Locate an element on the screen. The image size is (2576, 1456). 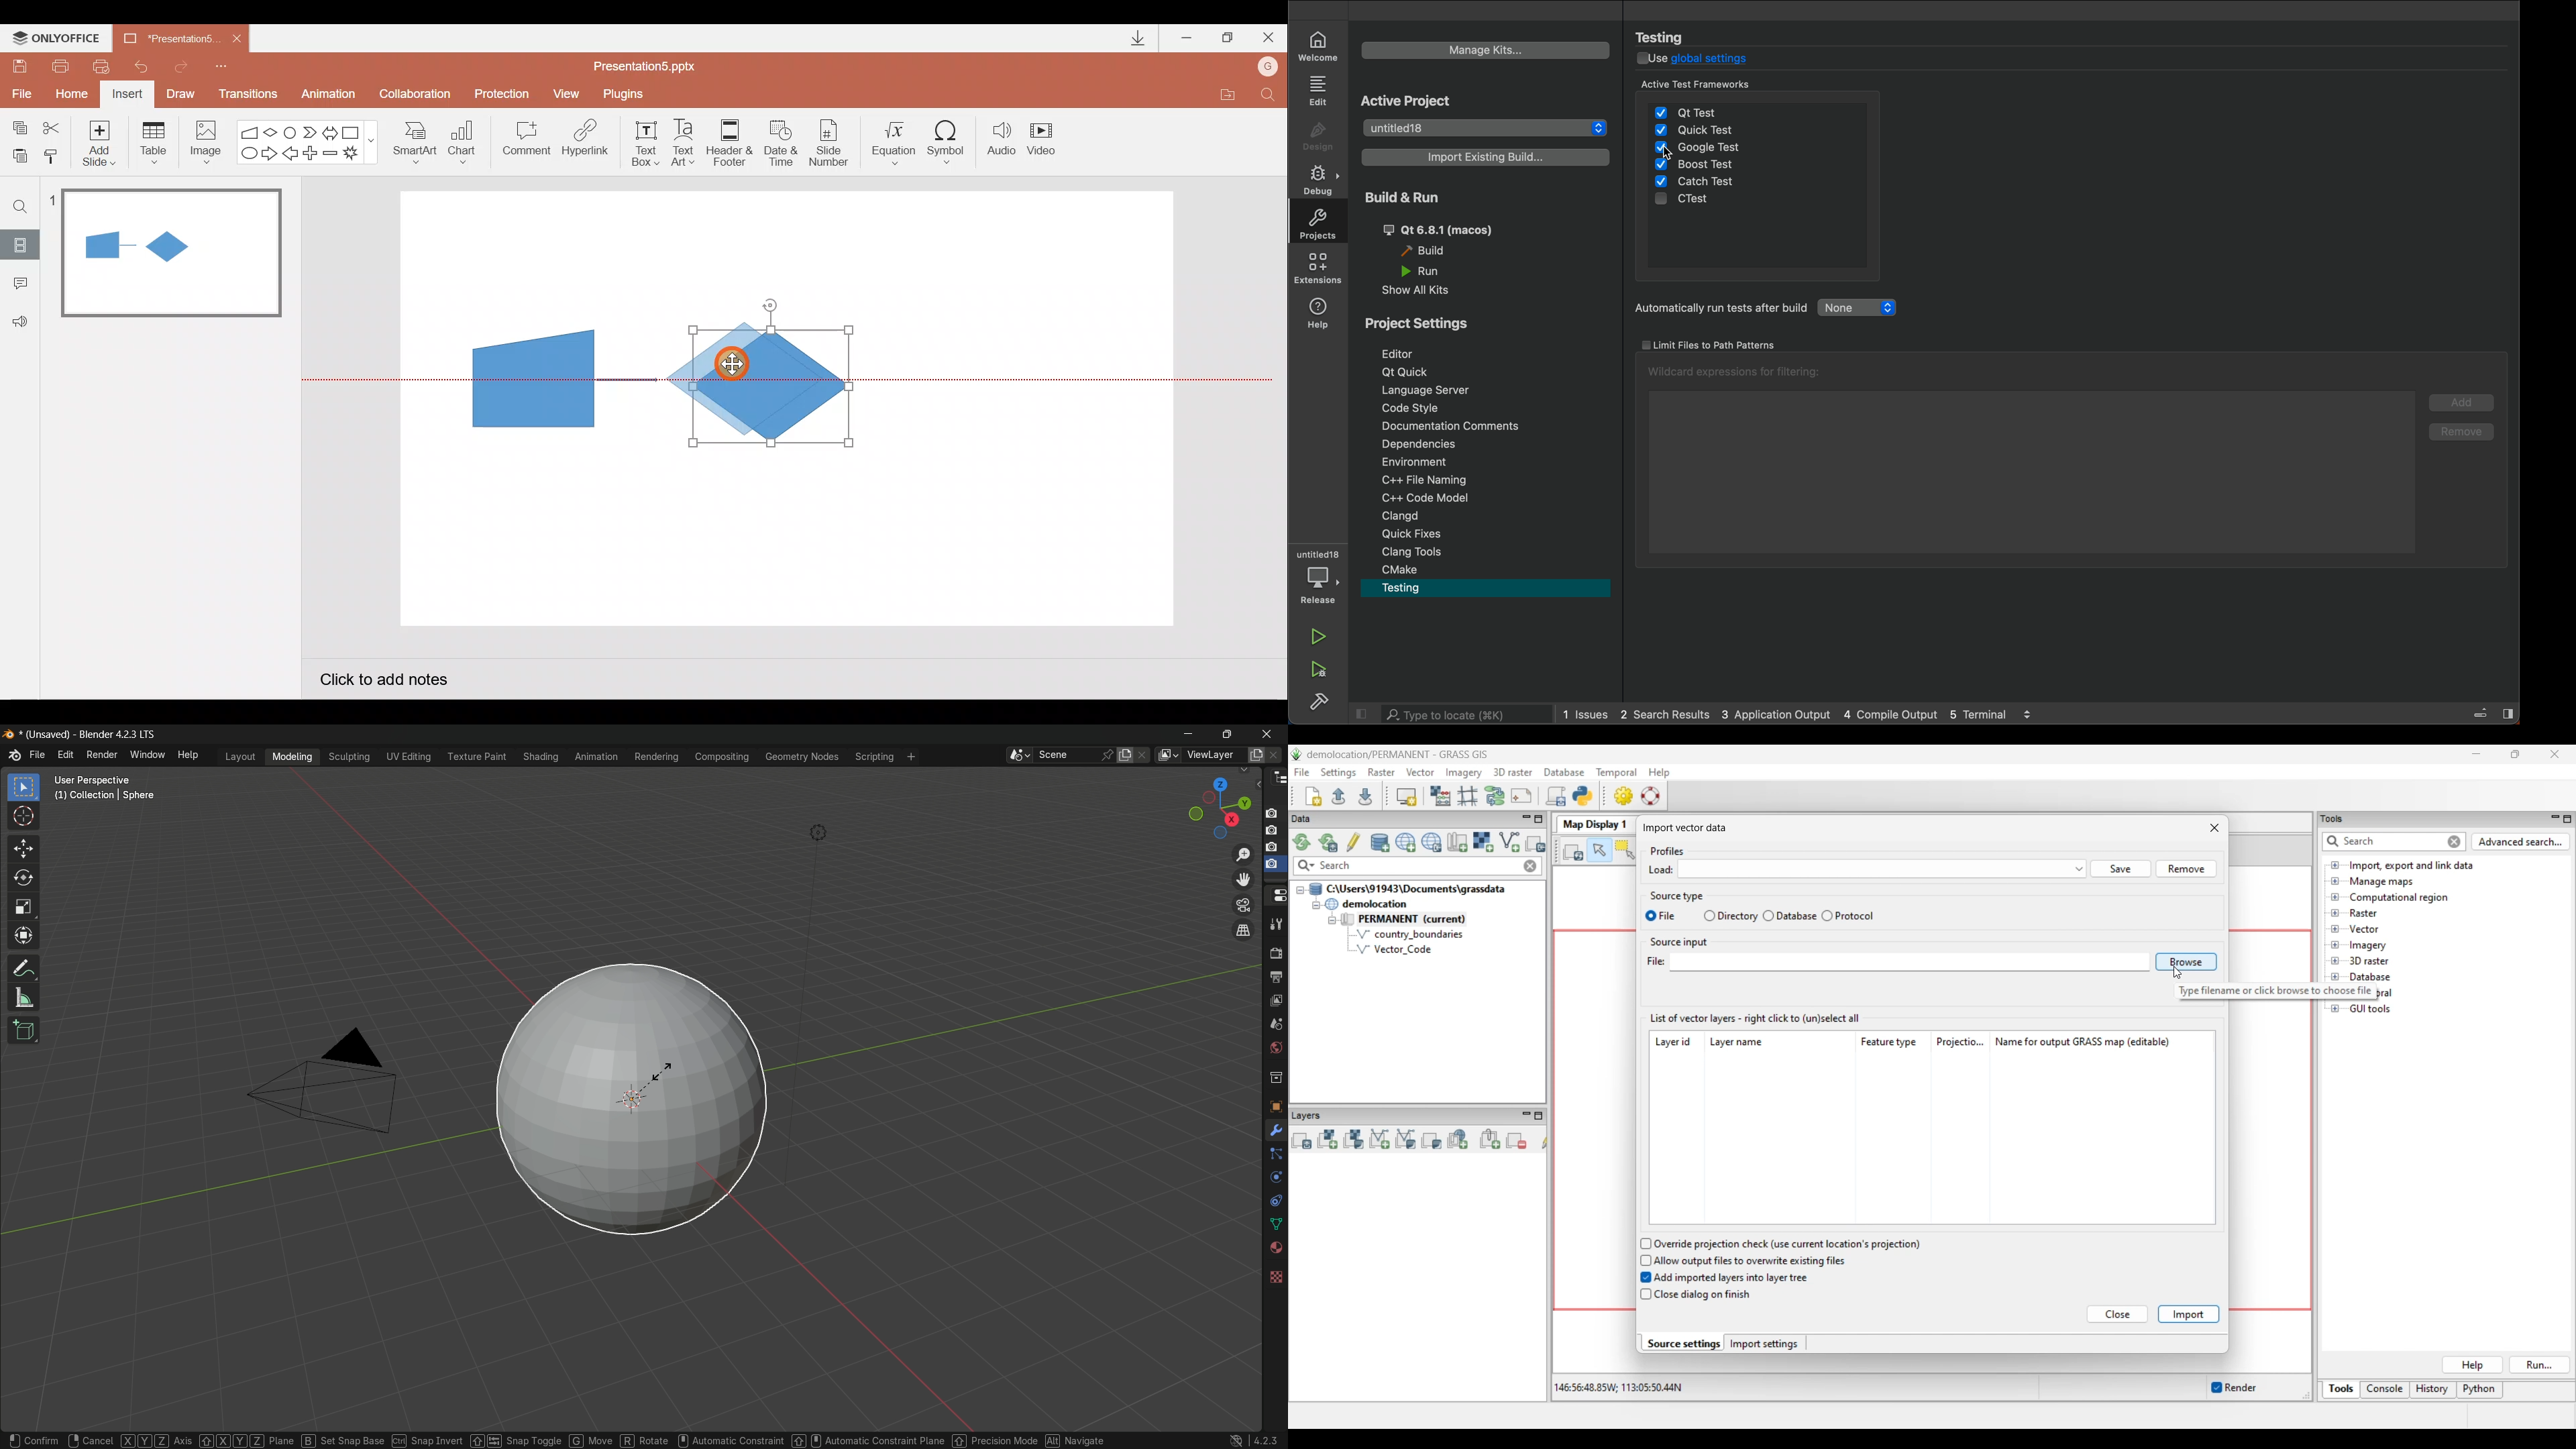
Slide number is located at coordinates (833, 143).